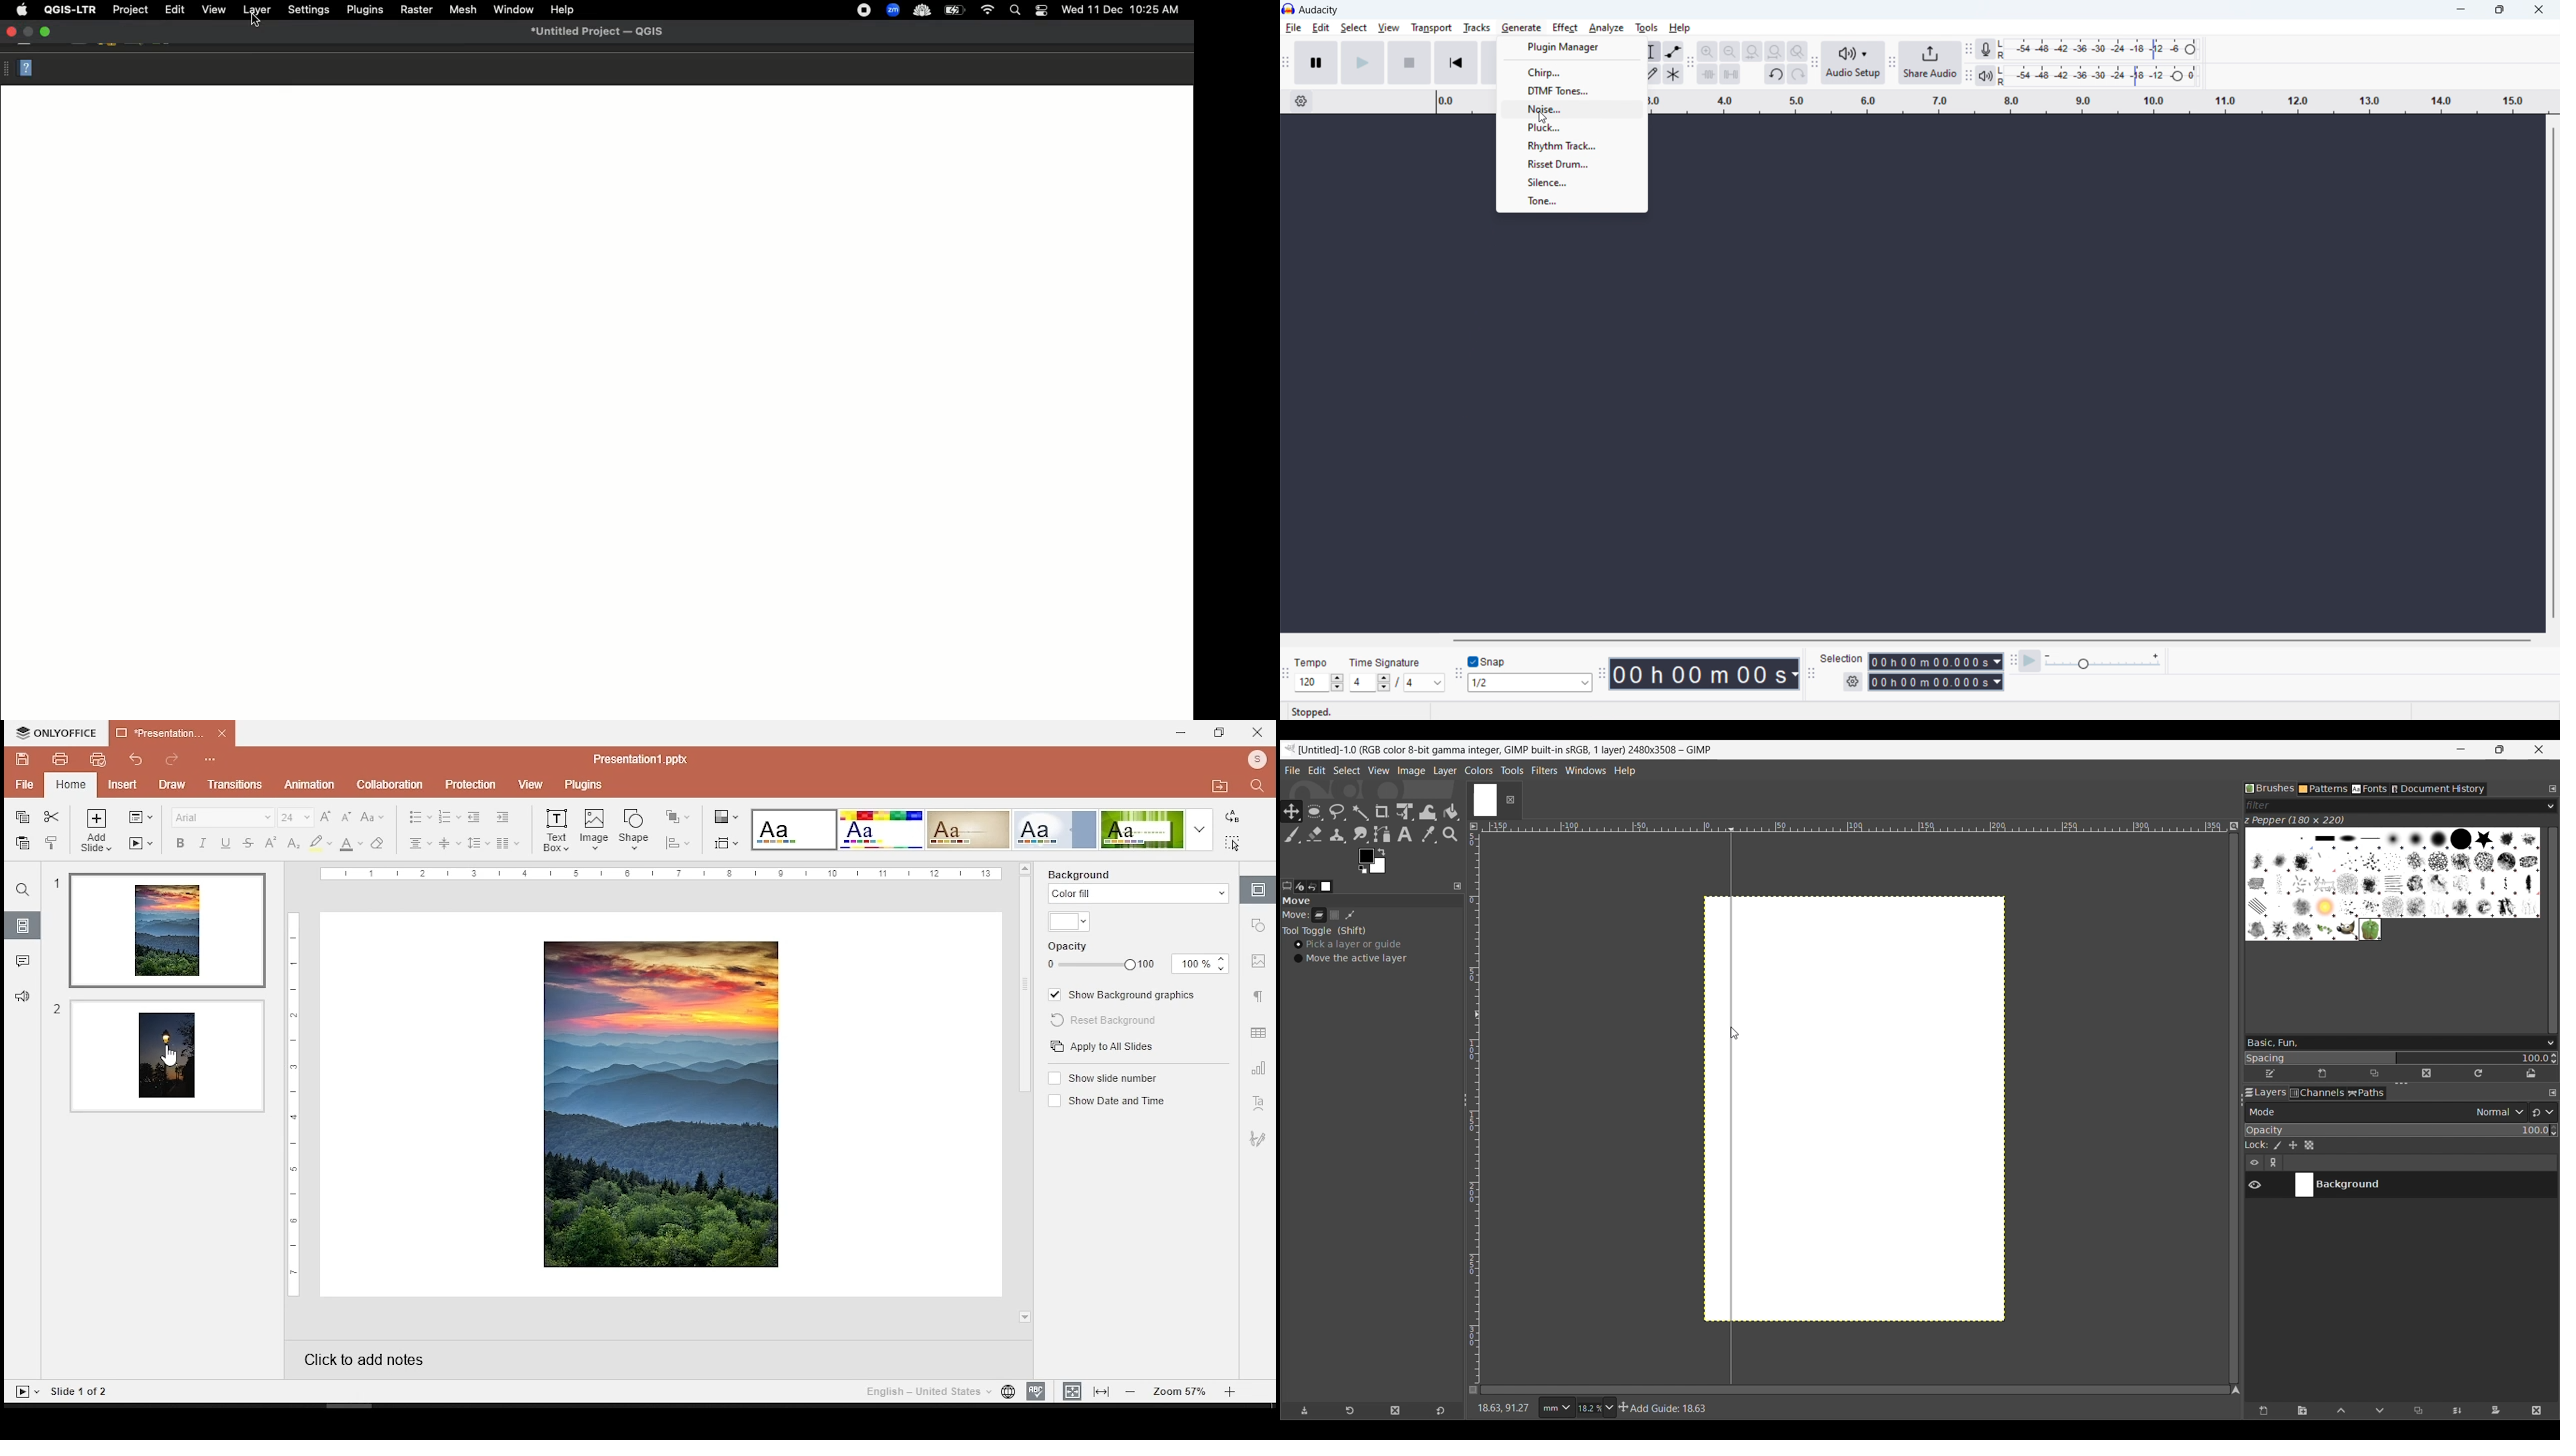  What do you see at coordinates (1706, 674) in the screenshot?
I see `timestamp` at bounding box center [1706, 674].